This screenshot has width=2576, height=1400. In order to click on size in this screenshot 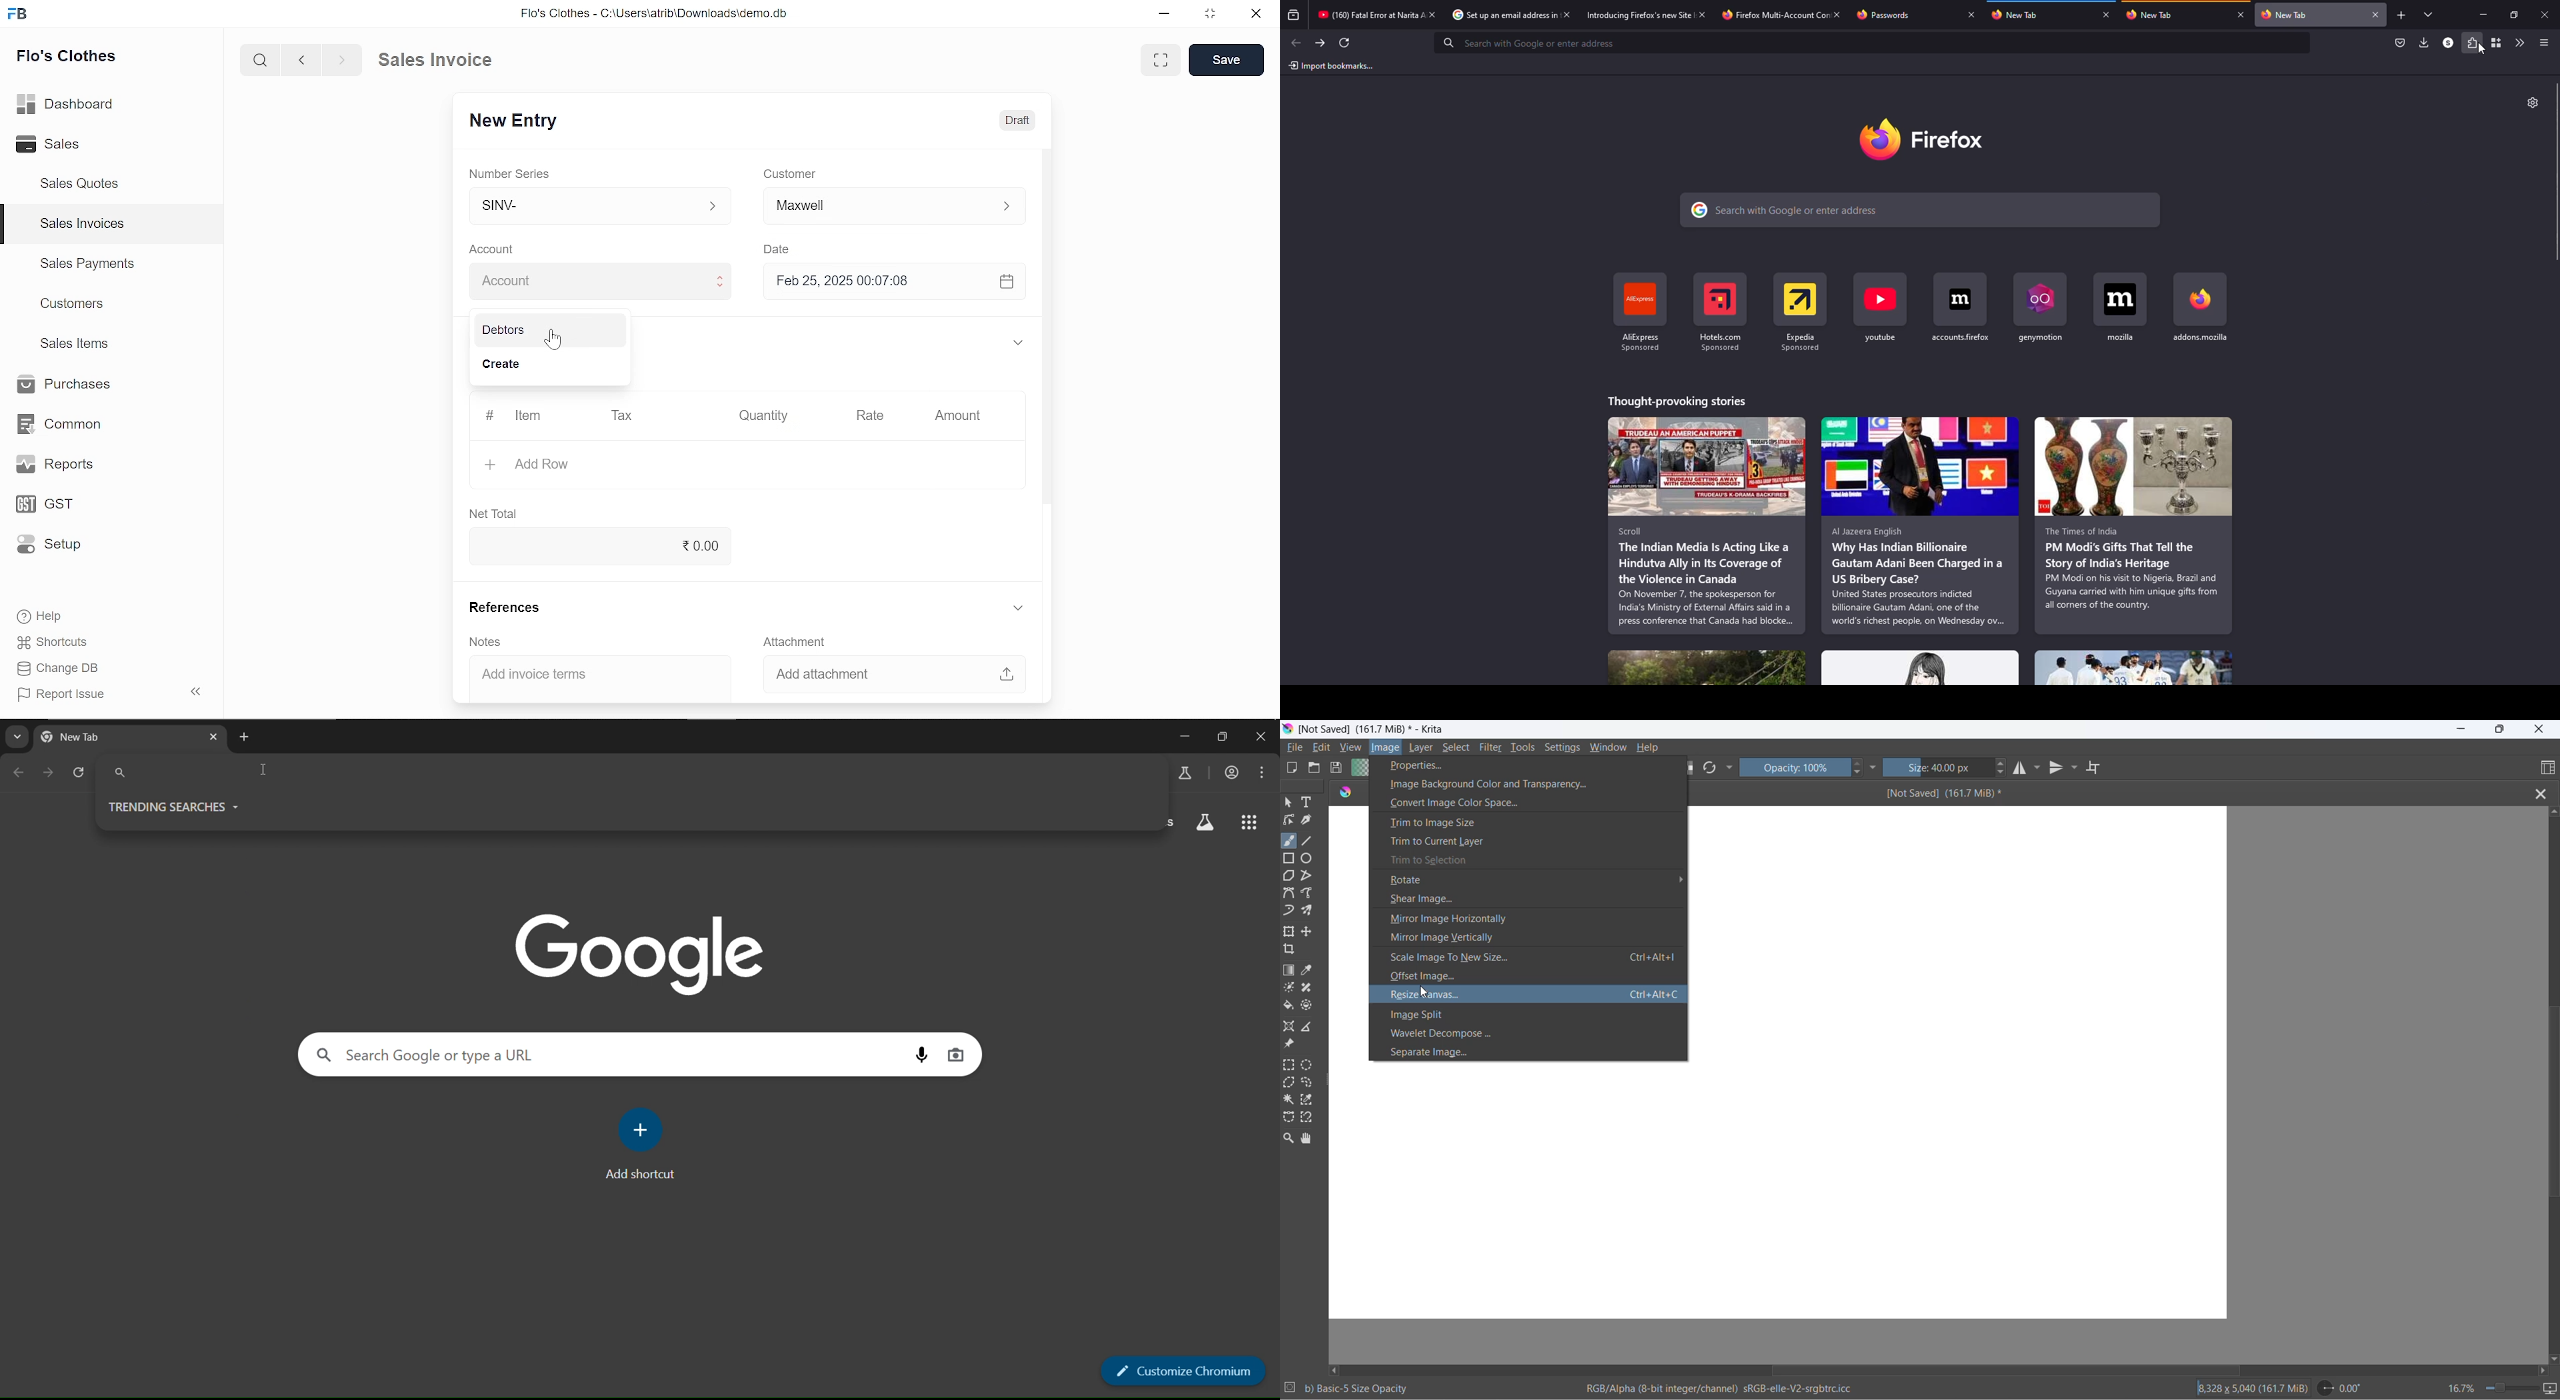, I will do `click(1939, 769)`.